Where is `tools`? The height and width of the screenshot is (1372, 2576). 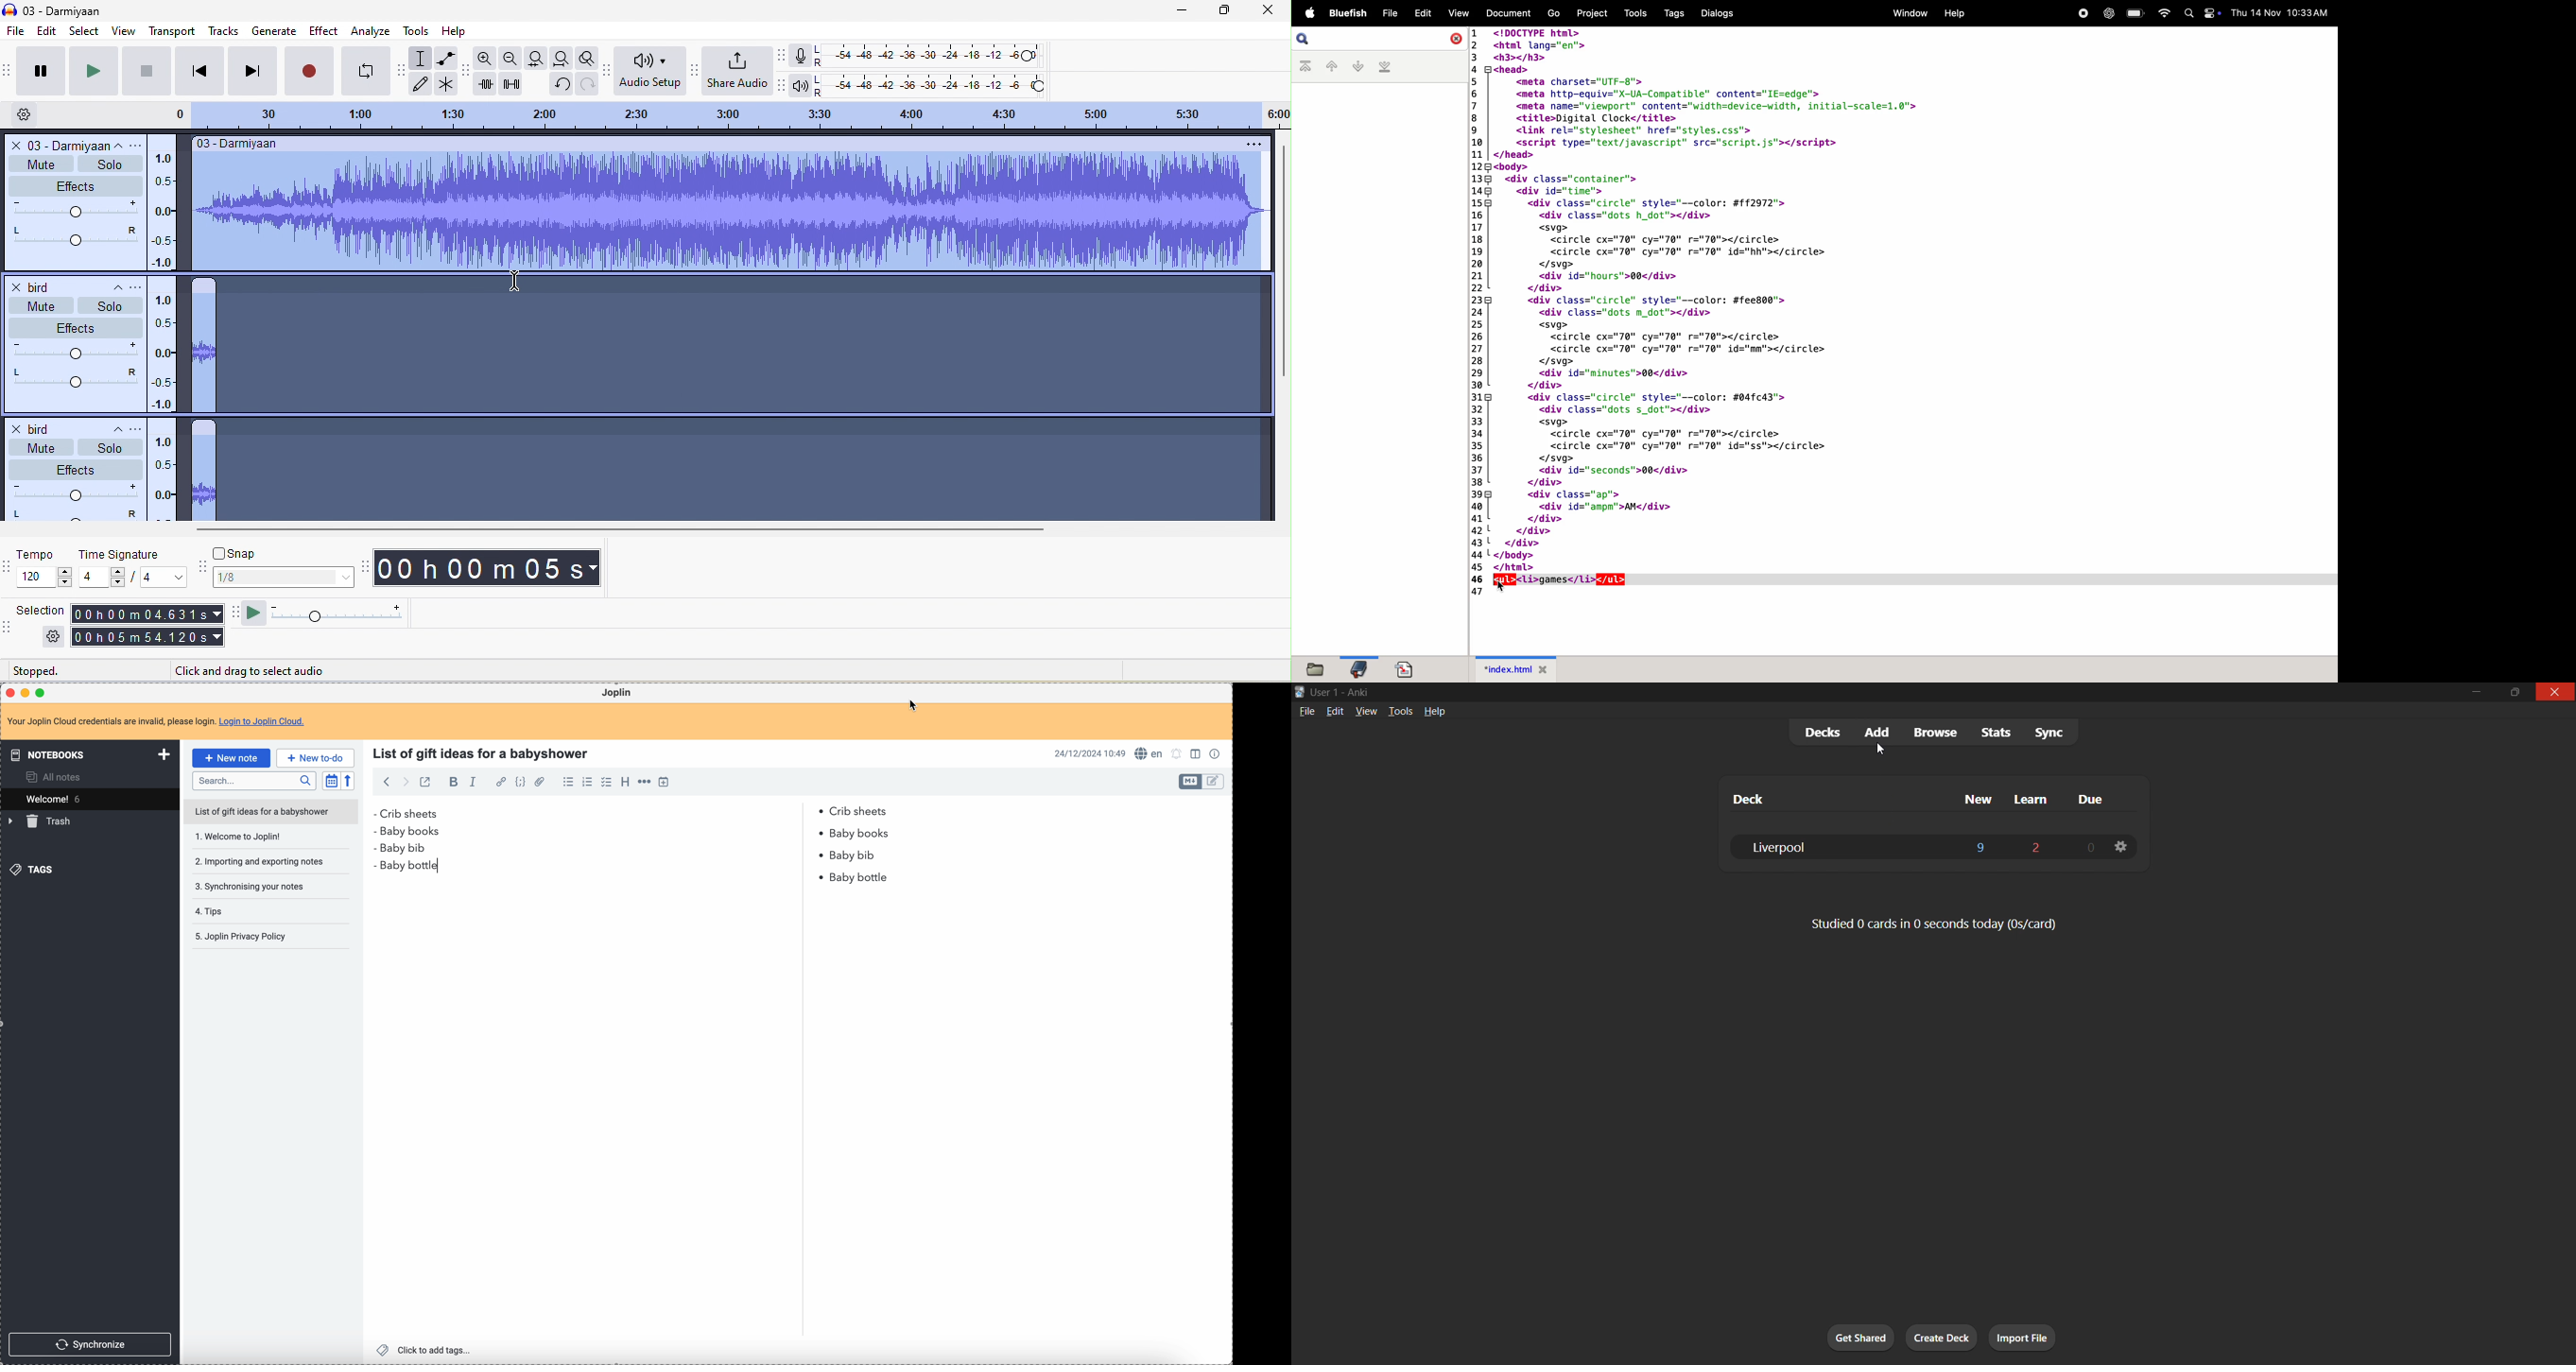
tools is located at coordinates (1400, 713).